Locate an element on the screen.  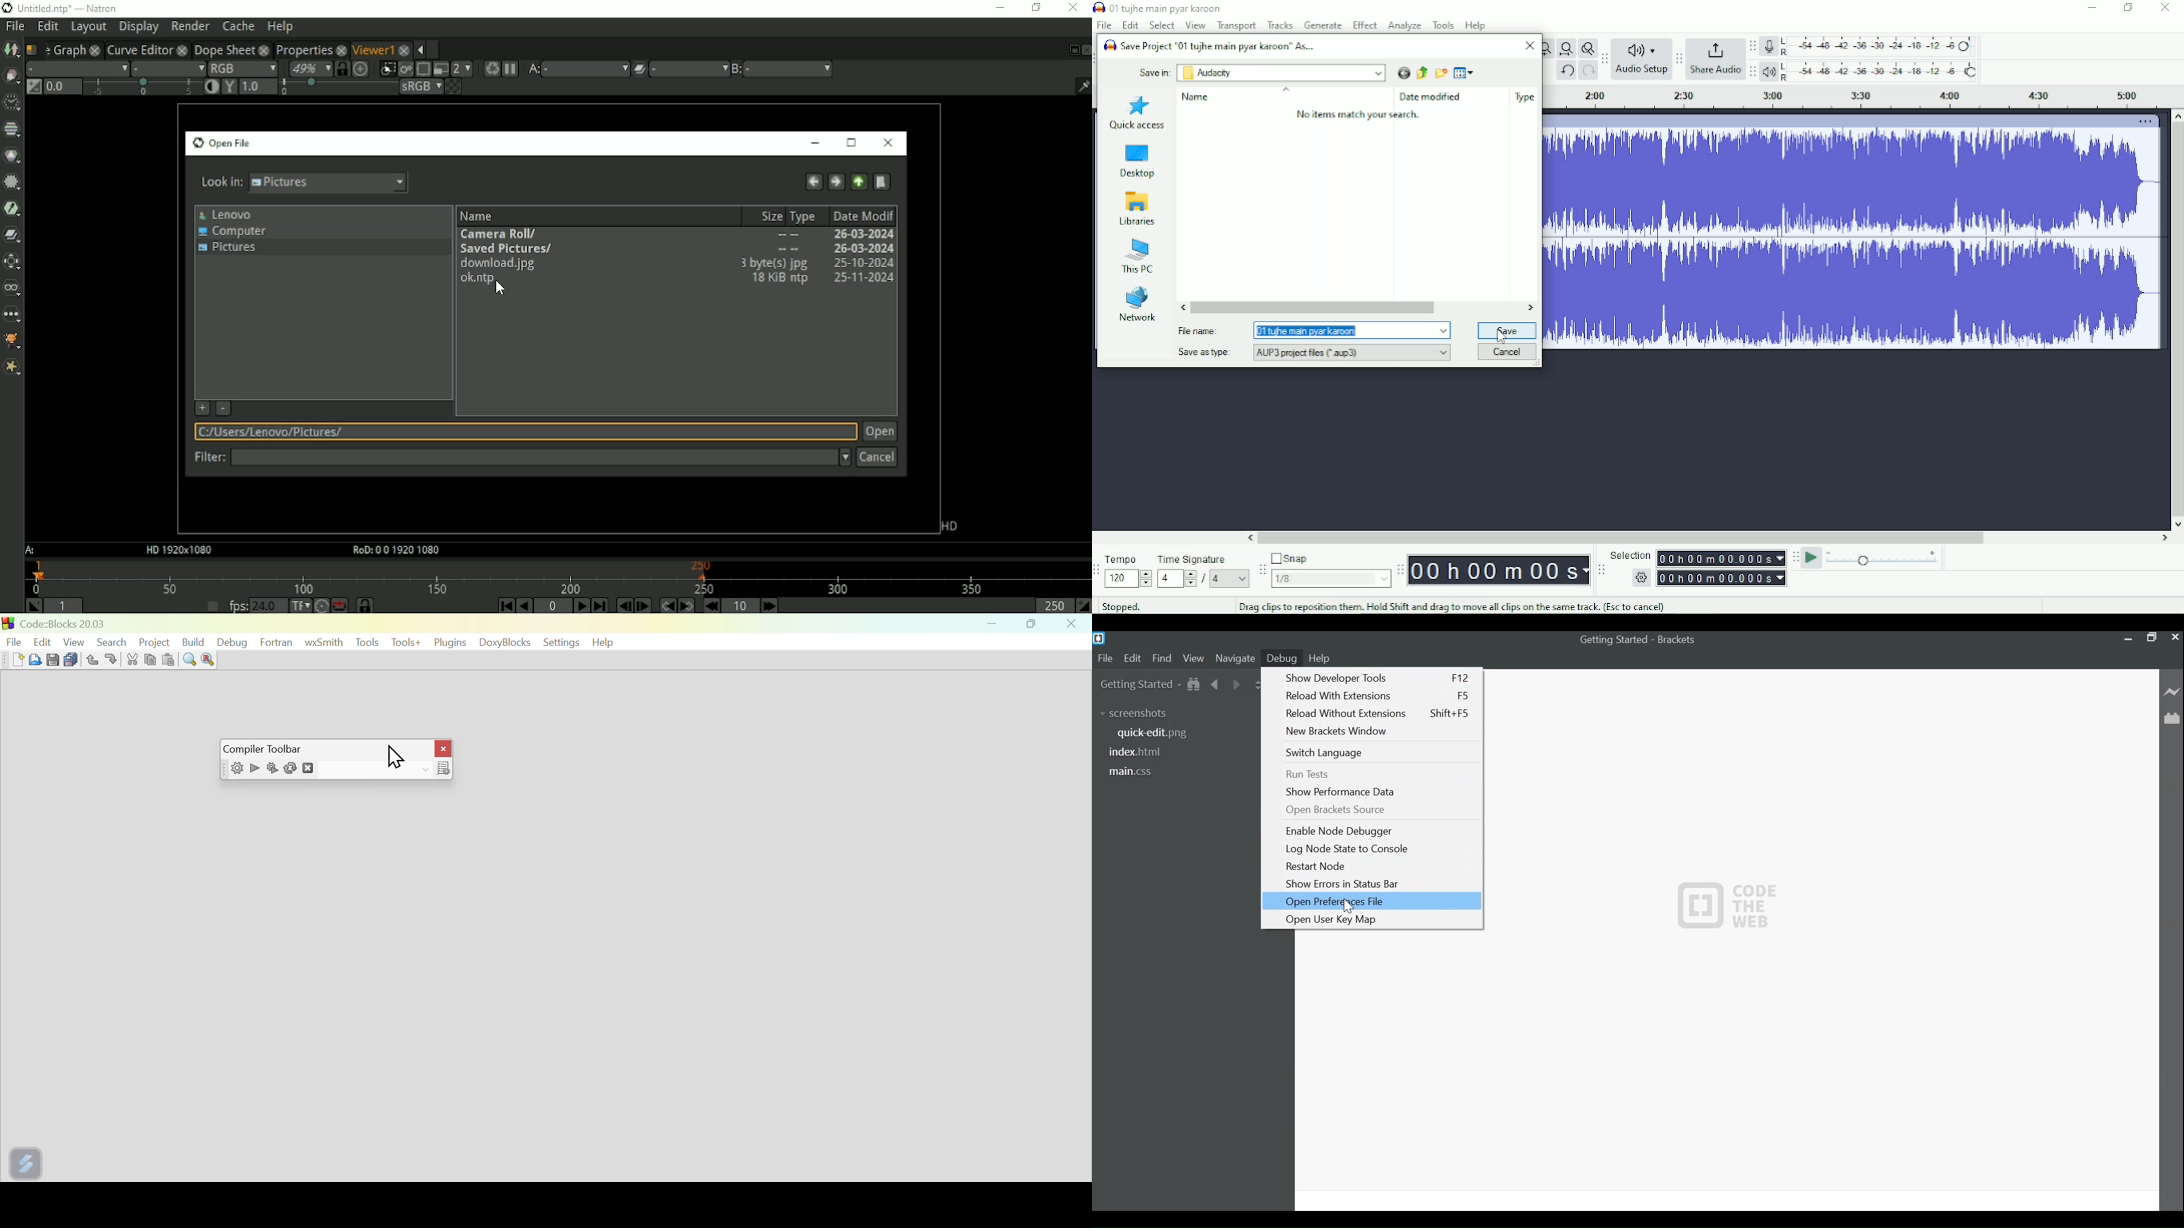
Audio Setup is located at coordinates (1642, 58).